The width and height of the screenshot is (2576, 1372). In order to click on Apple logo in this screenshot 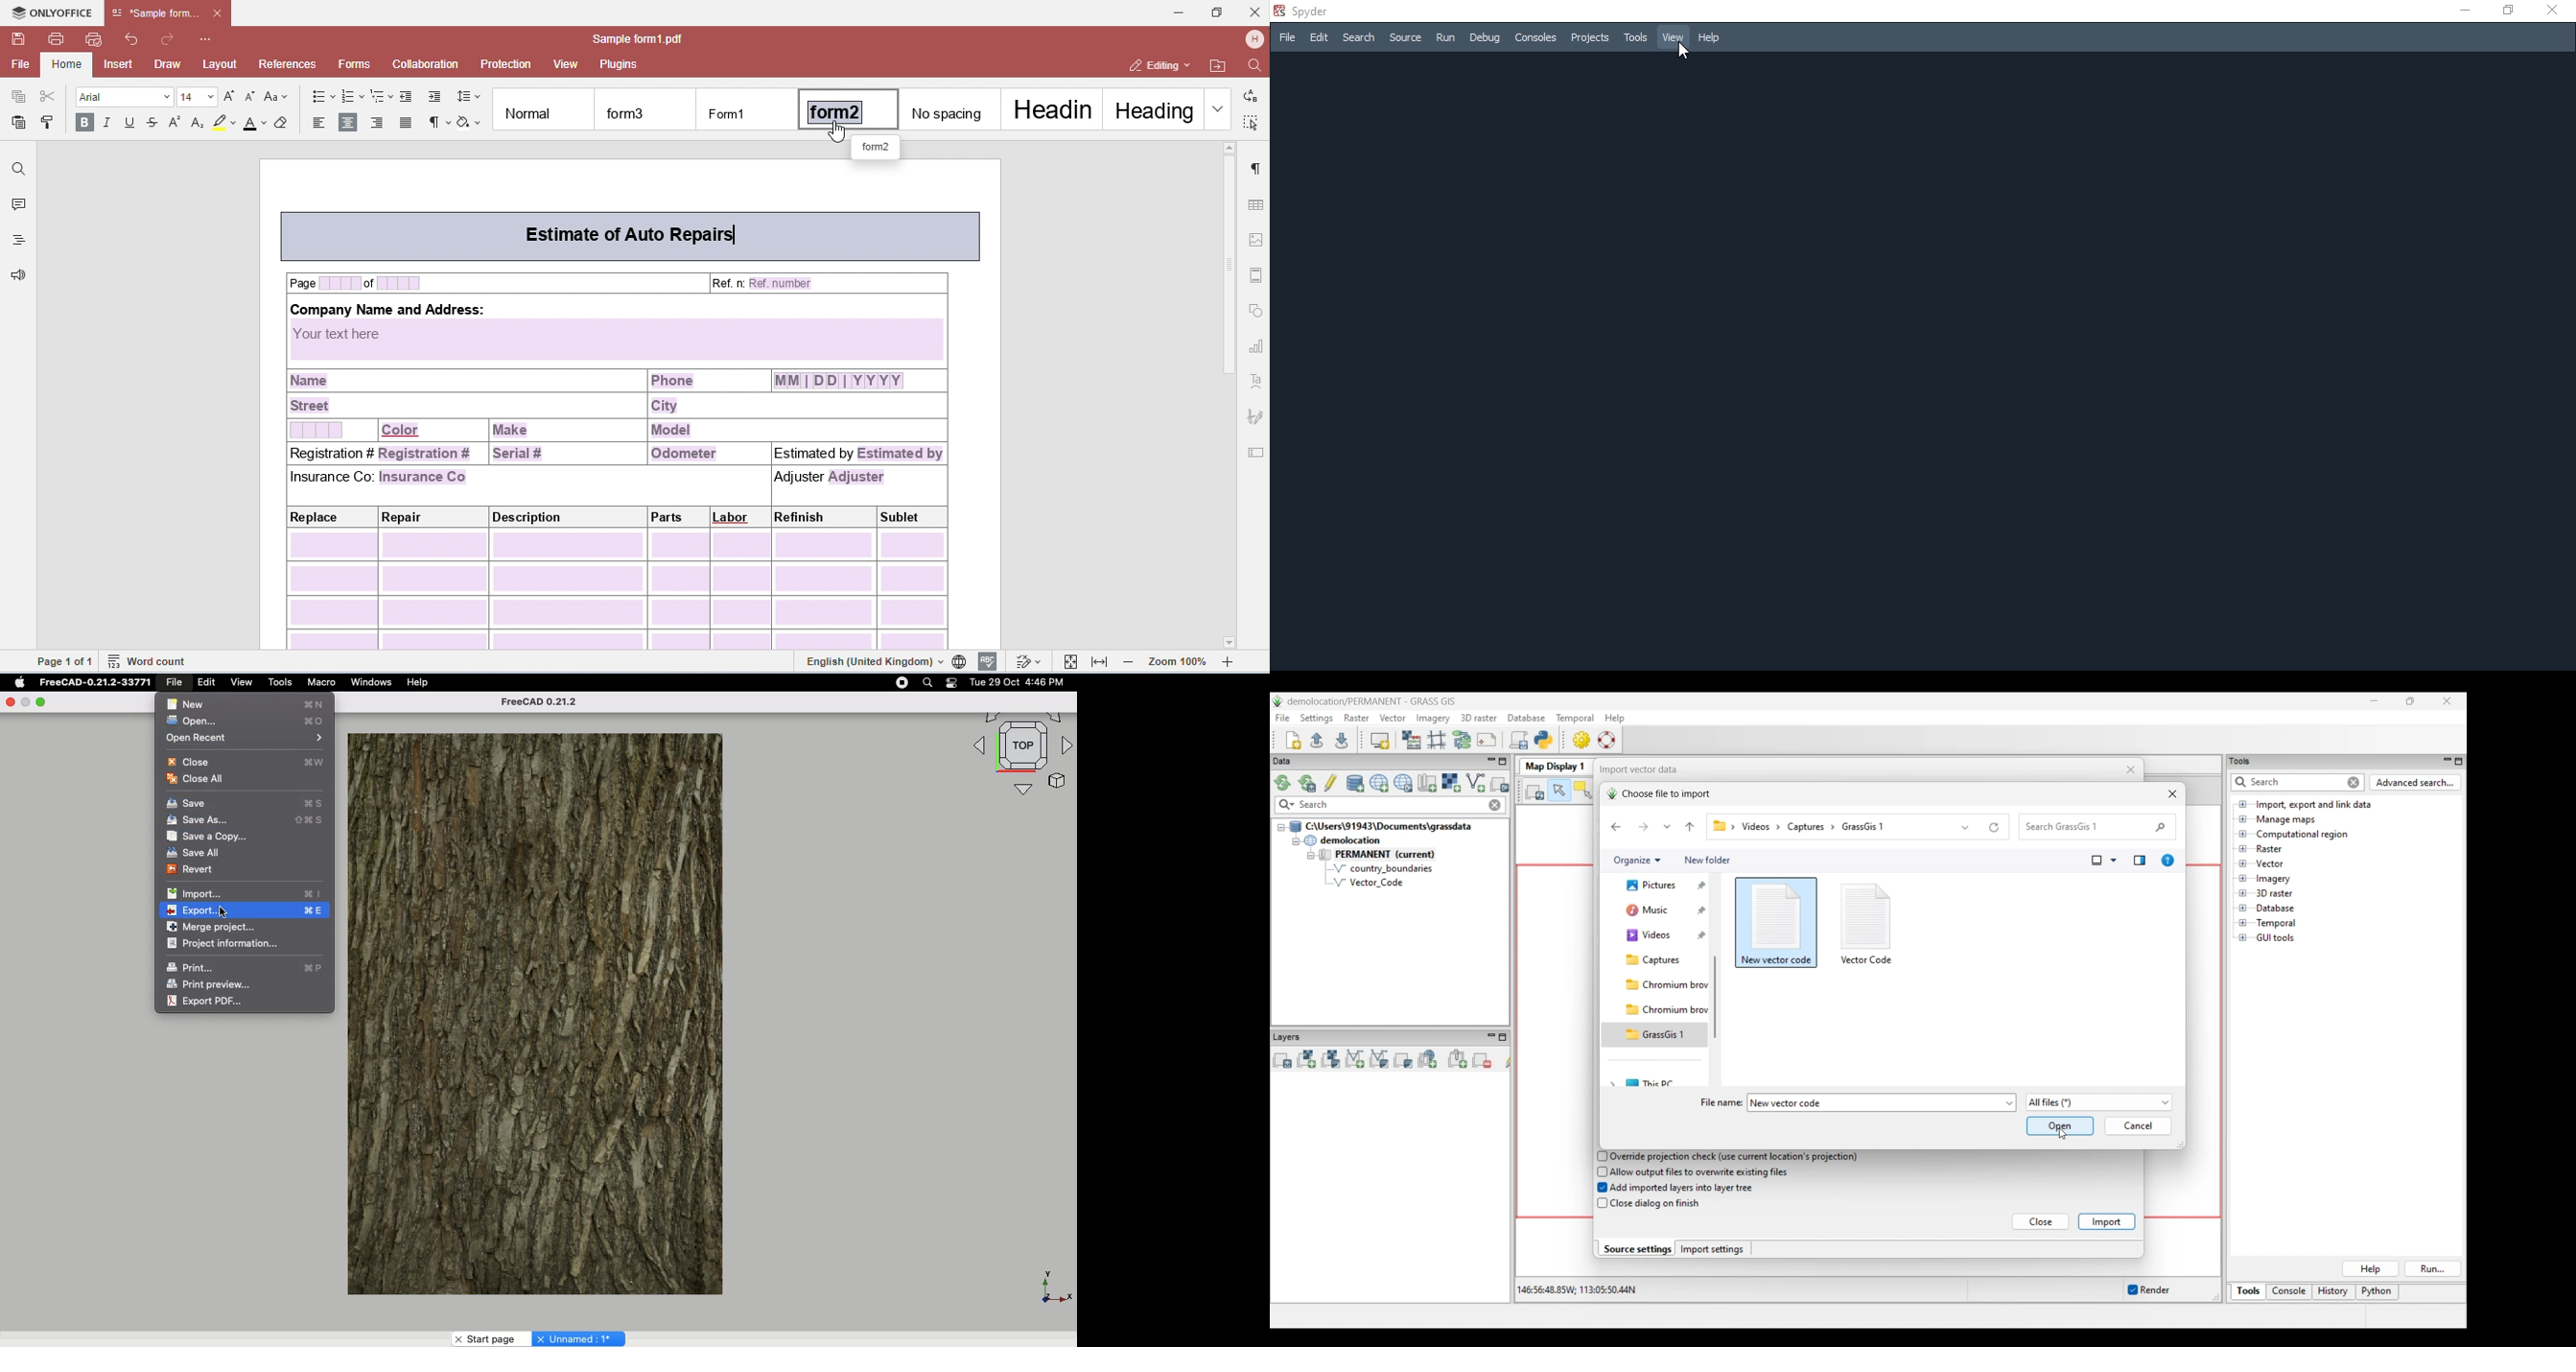, I will do `click(19, 682)`.